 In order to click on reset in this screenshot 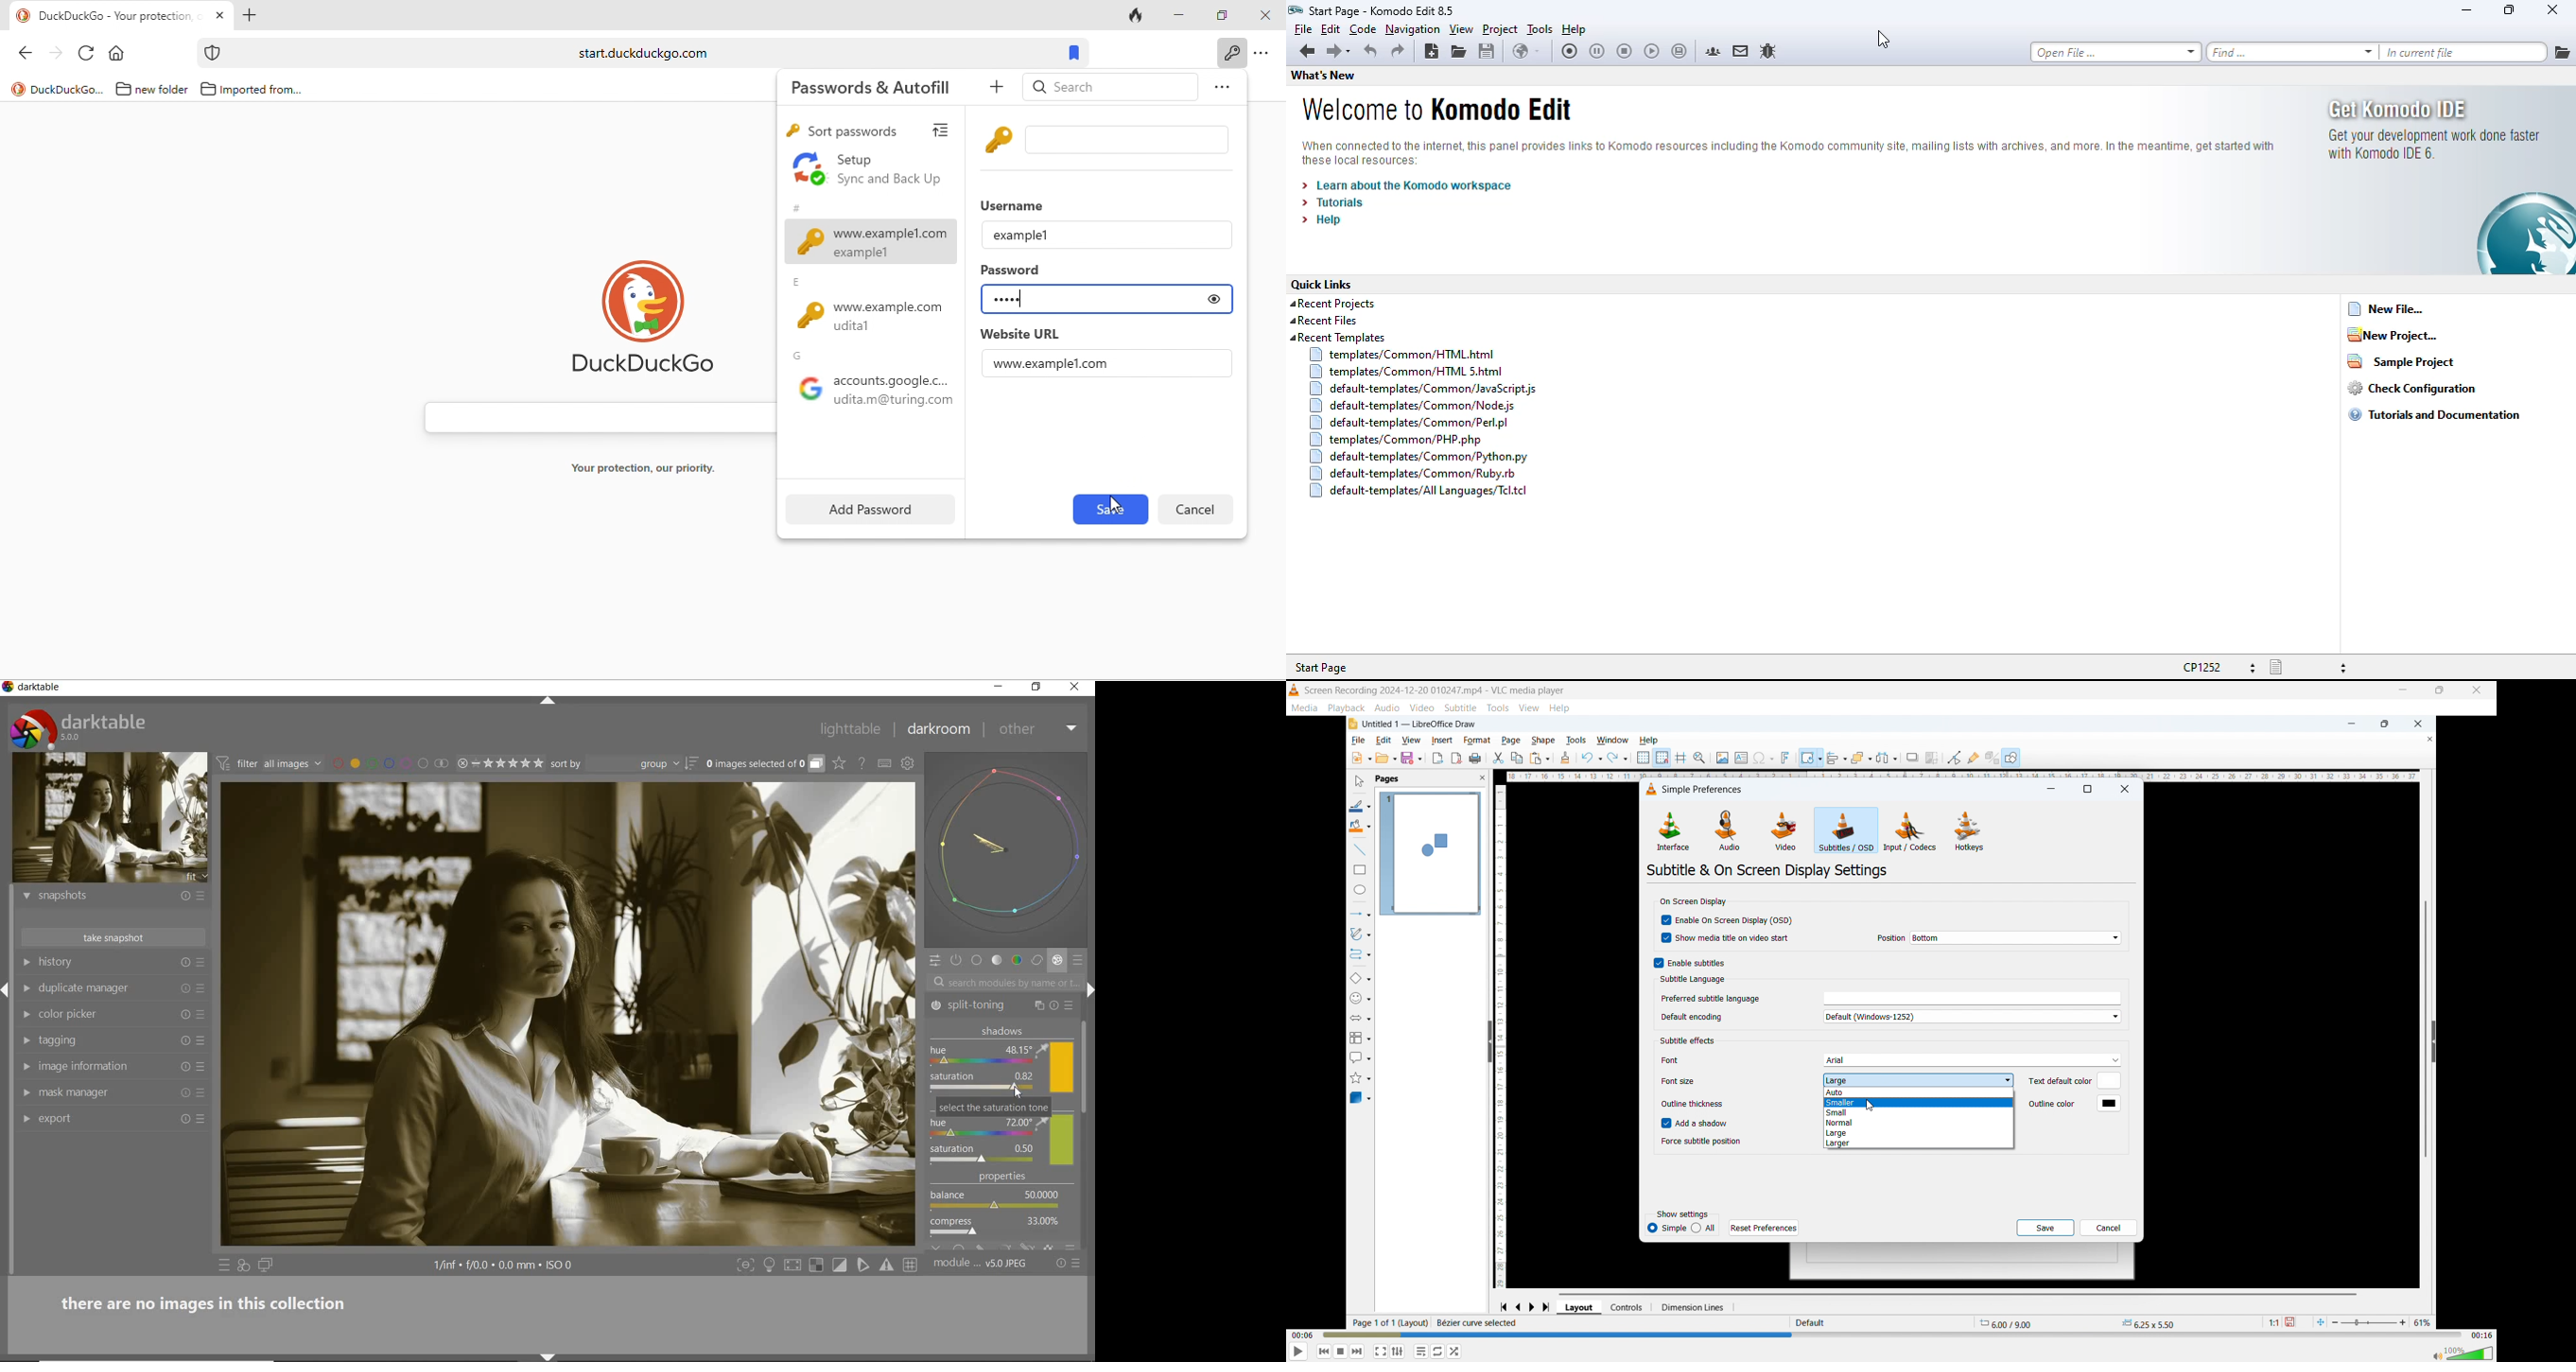, I will do `click(185, 1095)`.